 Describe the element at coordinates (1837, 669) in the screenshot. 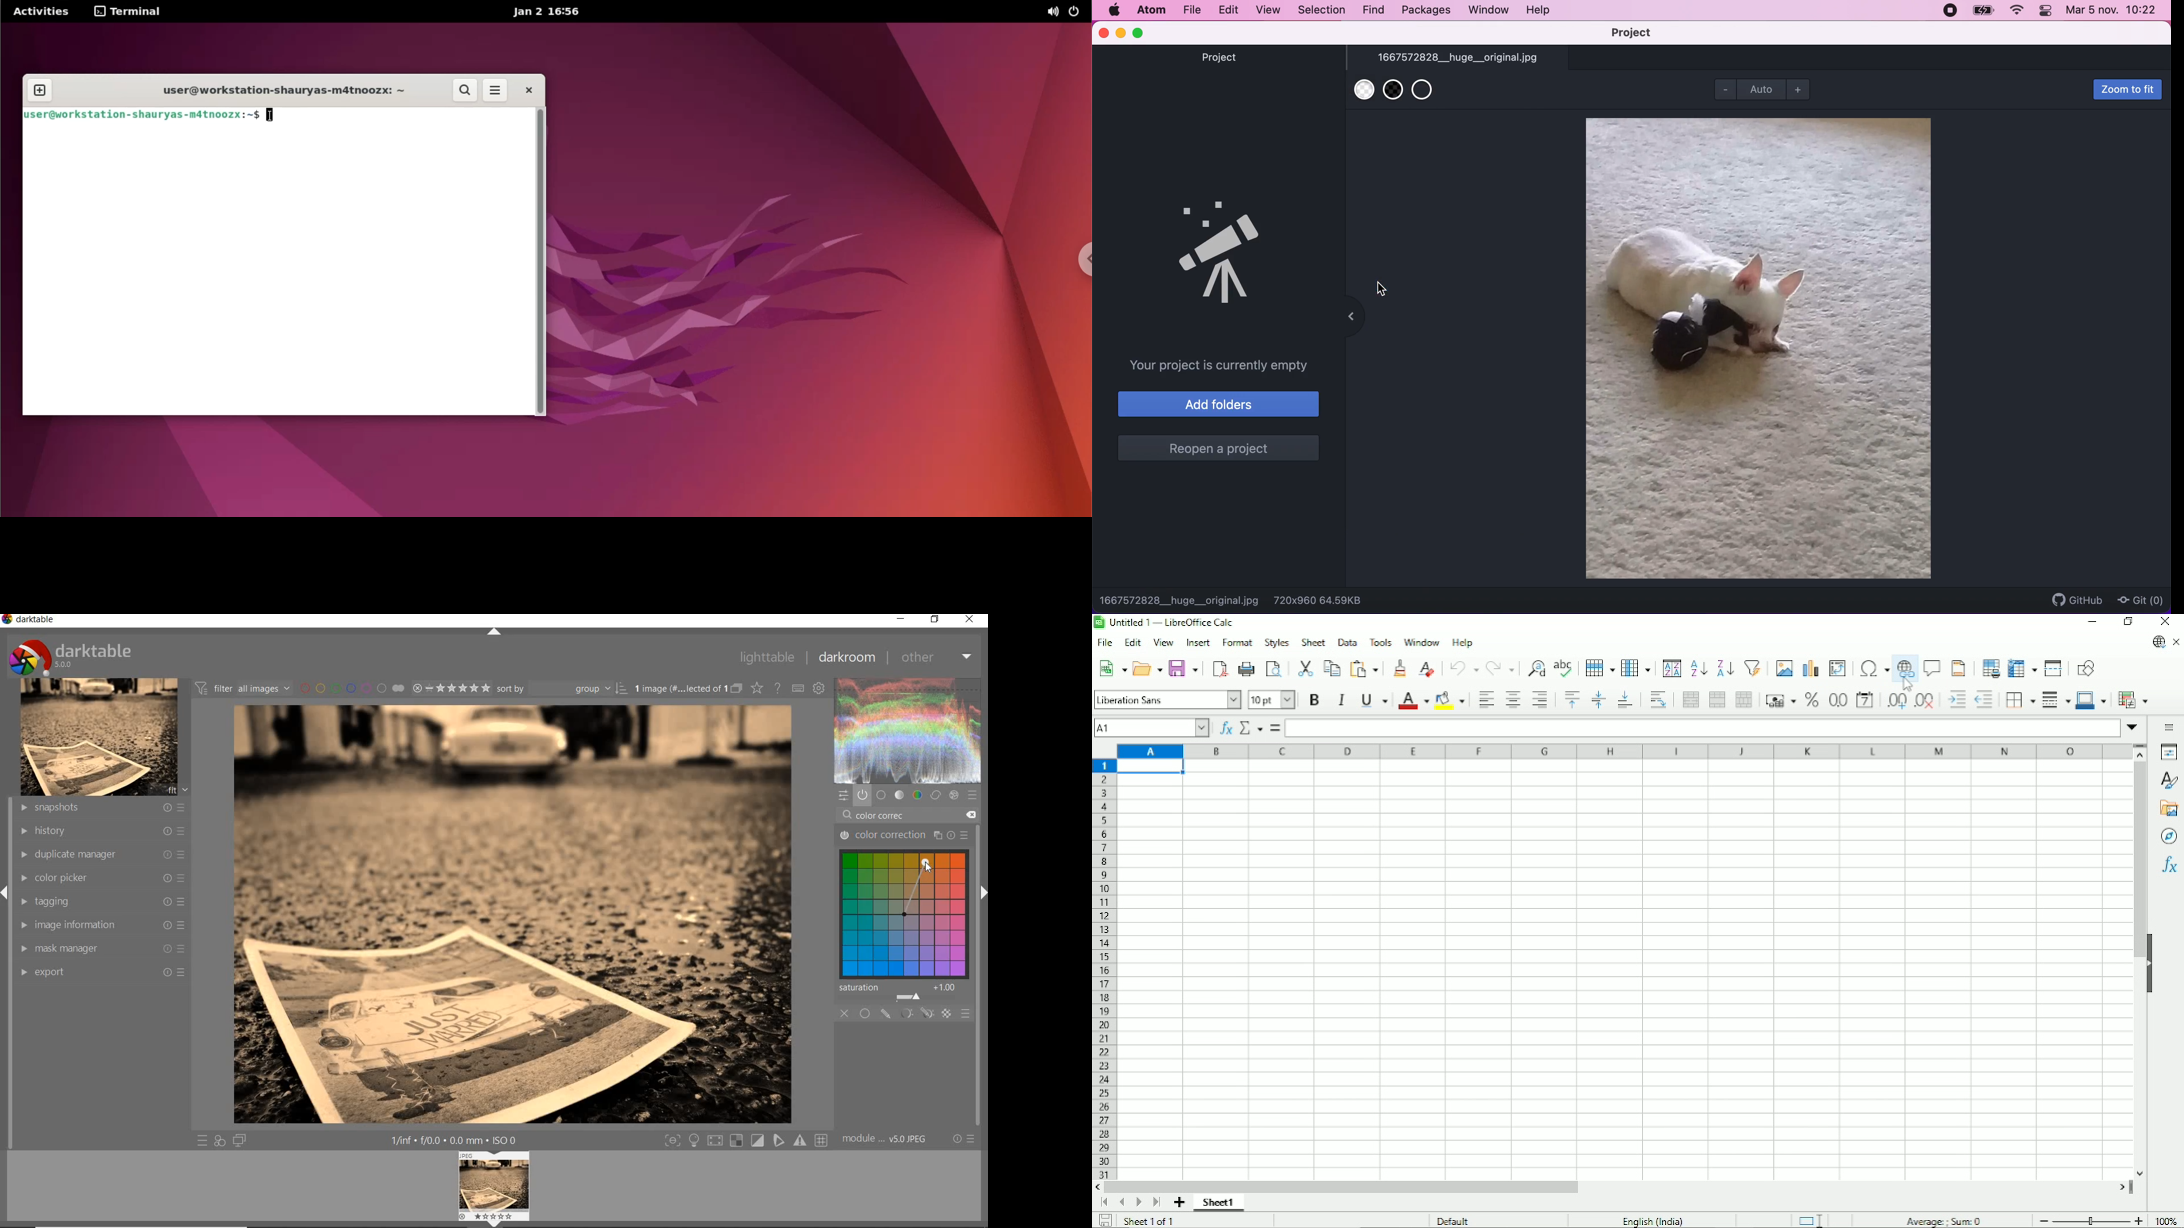

I see `Insert or edit pivot table` at that location.